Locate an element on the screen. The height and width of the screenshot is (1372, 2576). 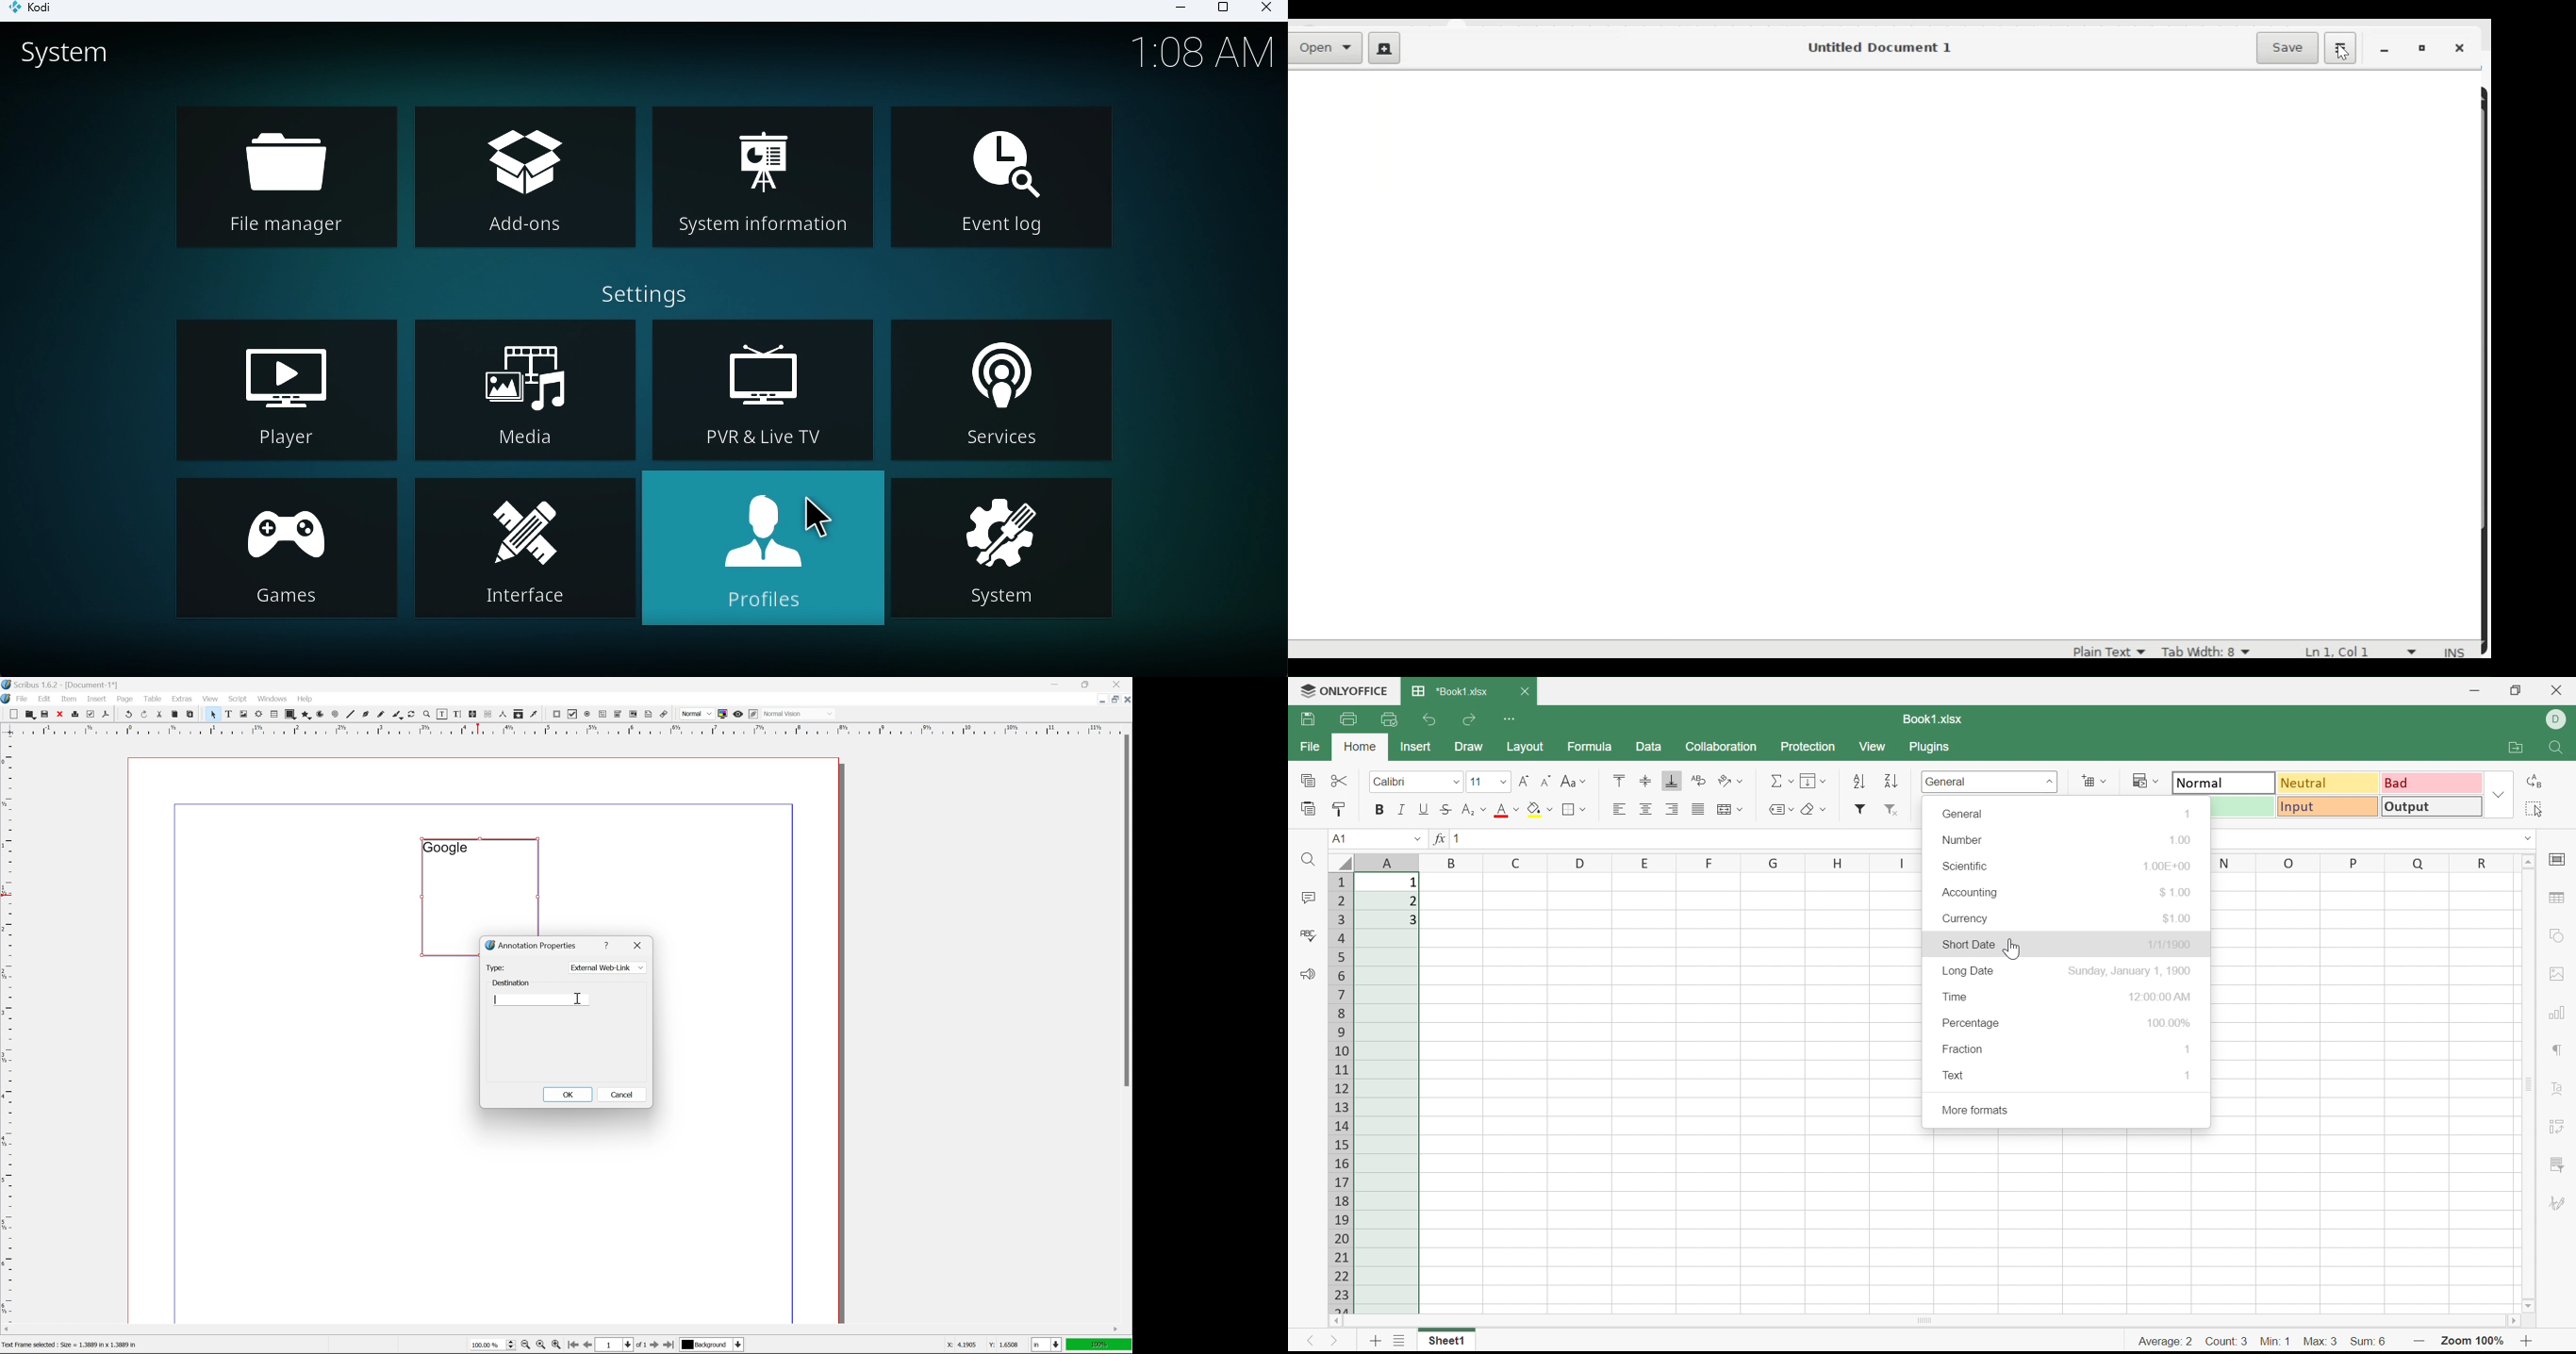
Replace is located at coordinates (2532, 782).